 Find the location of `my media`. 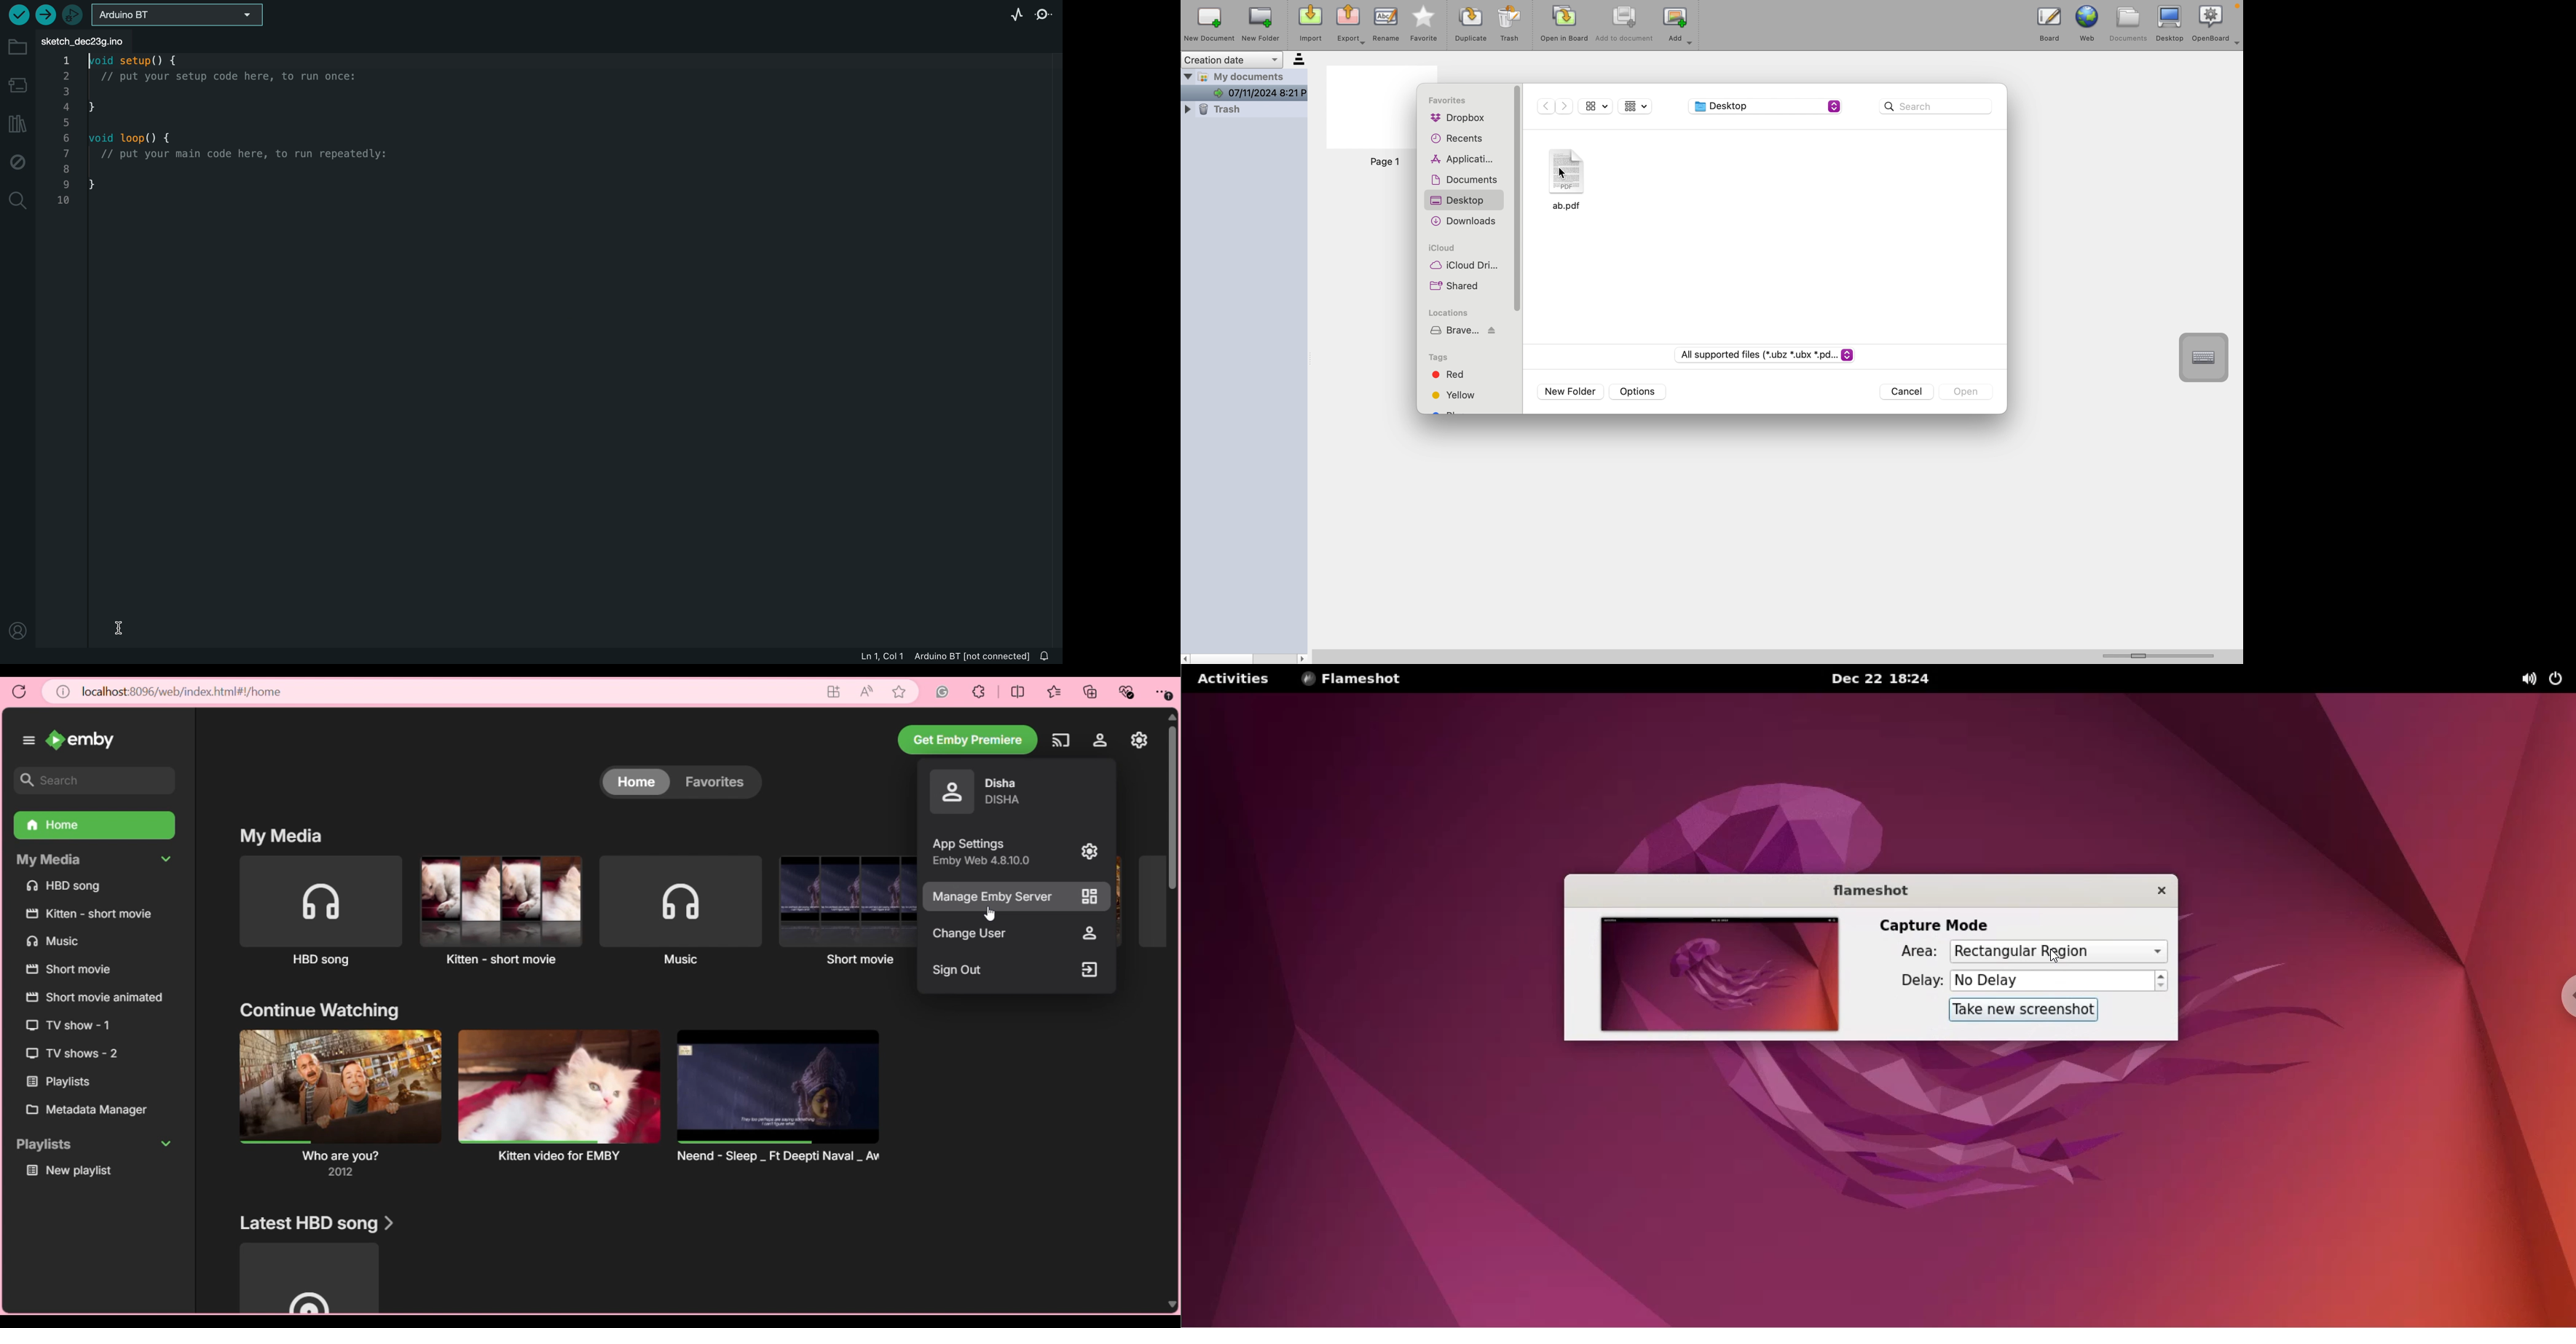

my media is located at coordinates (276, 835).